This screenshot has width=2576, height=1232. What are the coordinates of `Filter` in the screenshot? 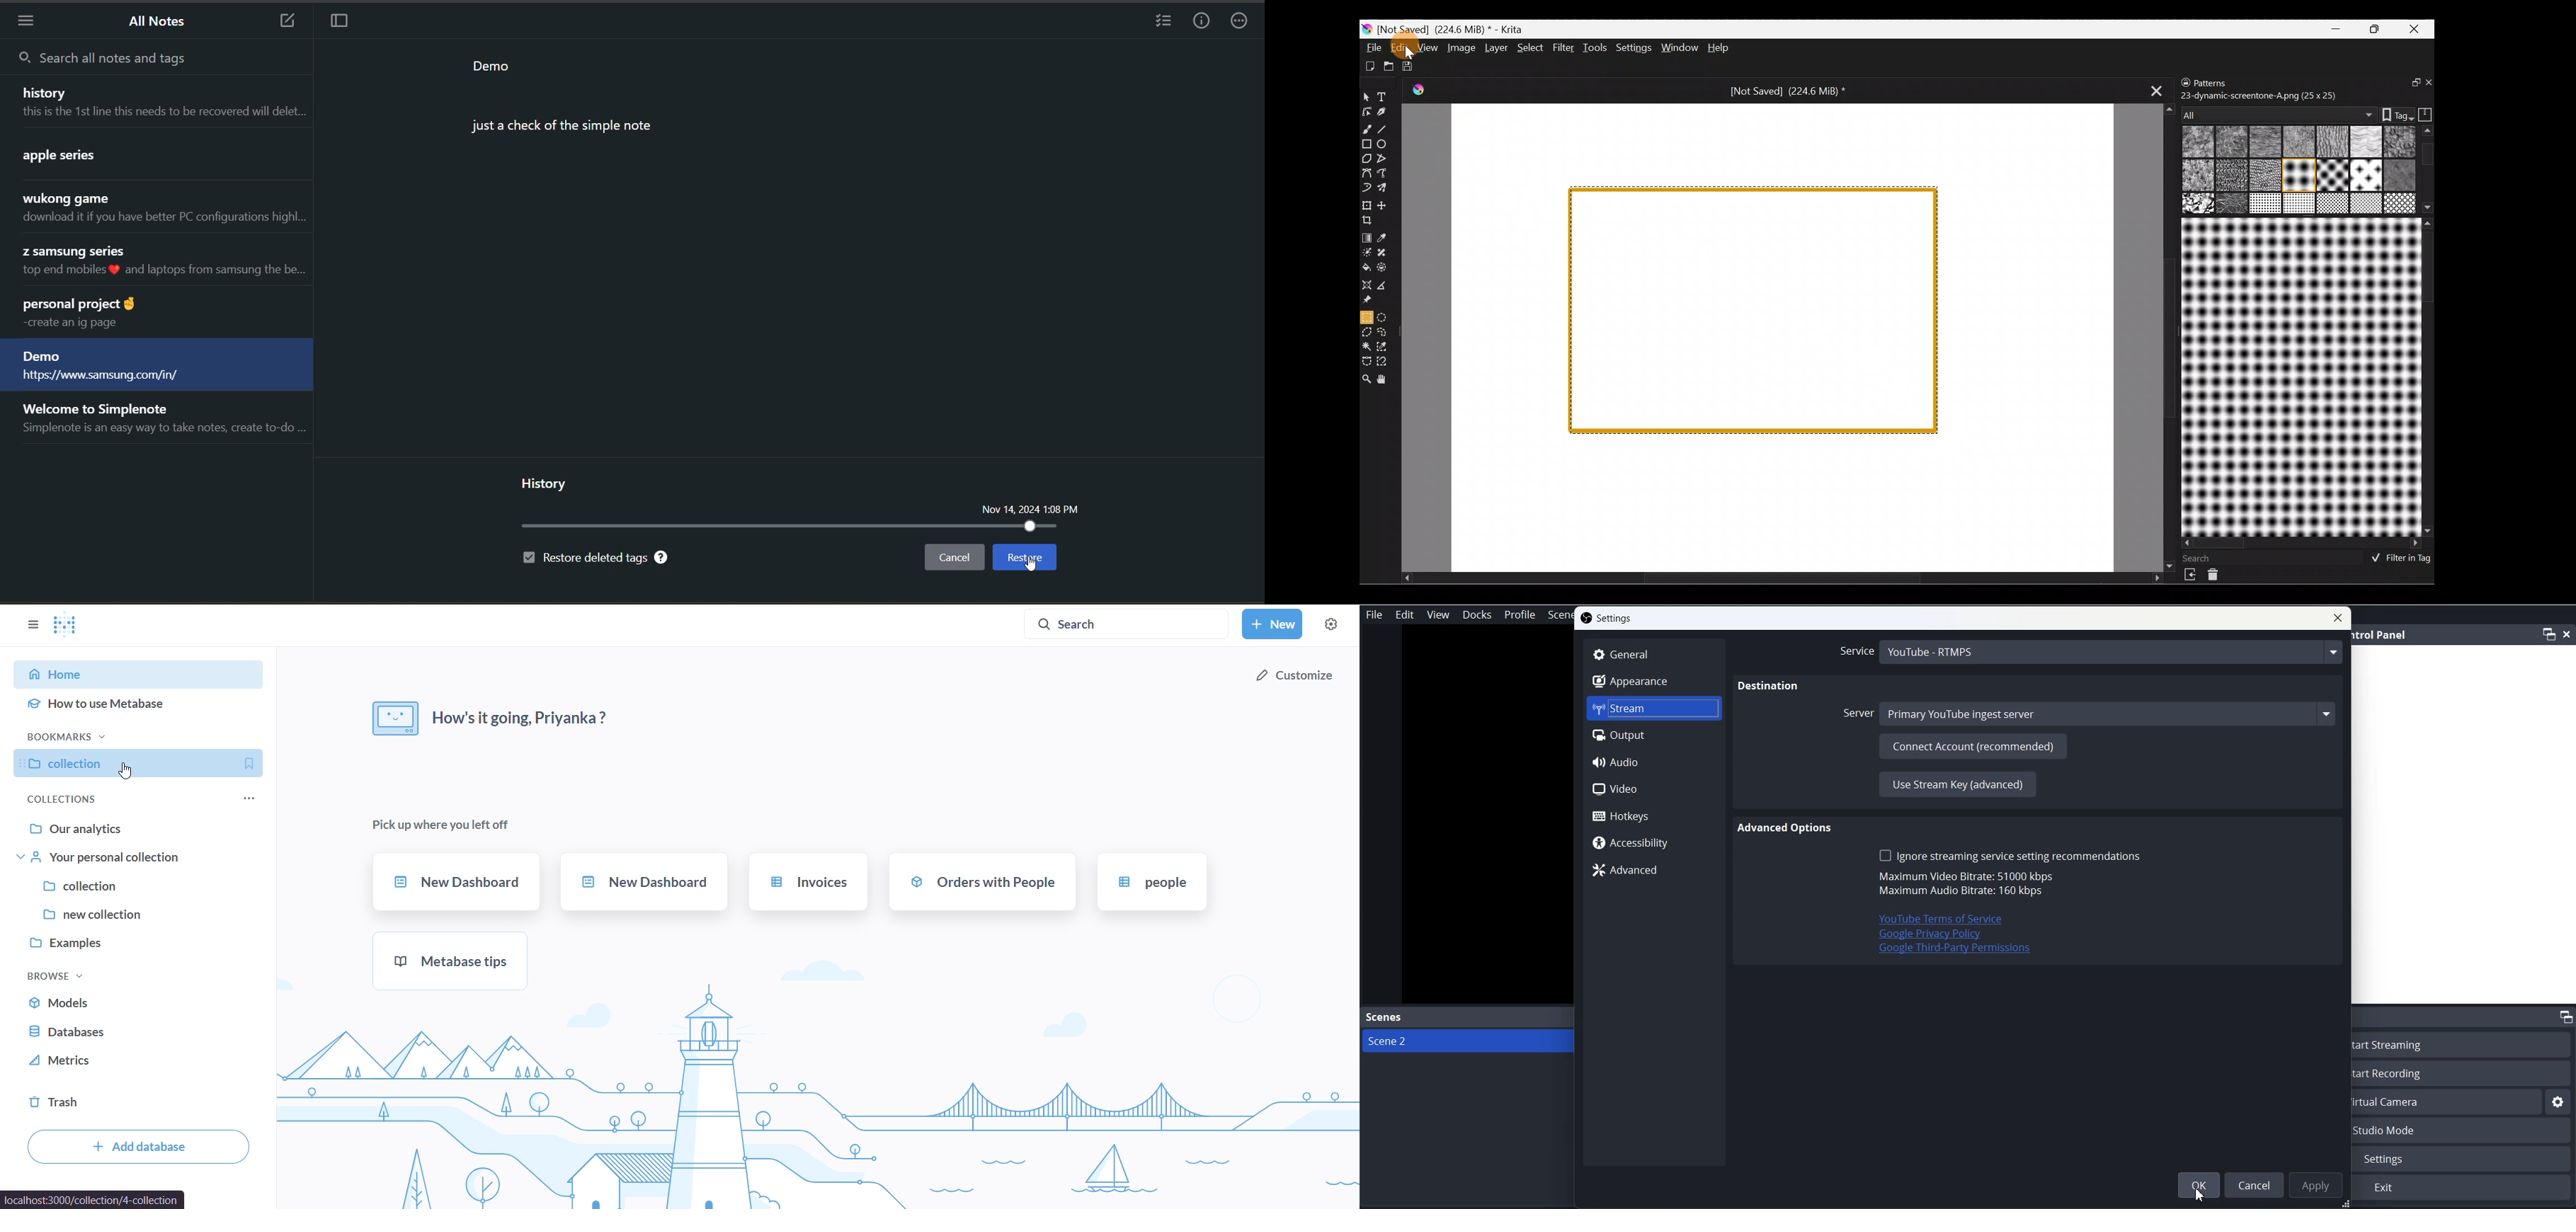 It's located at (1563, 46).